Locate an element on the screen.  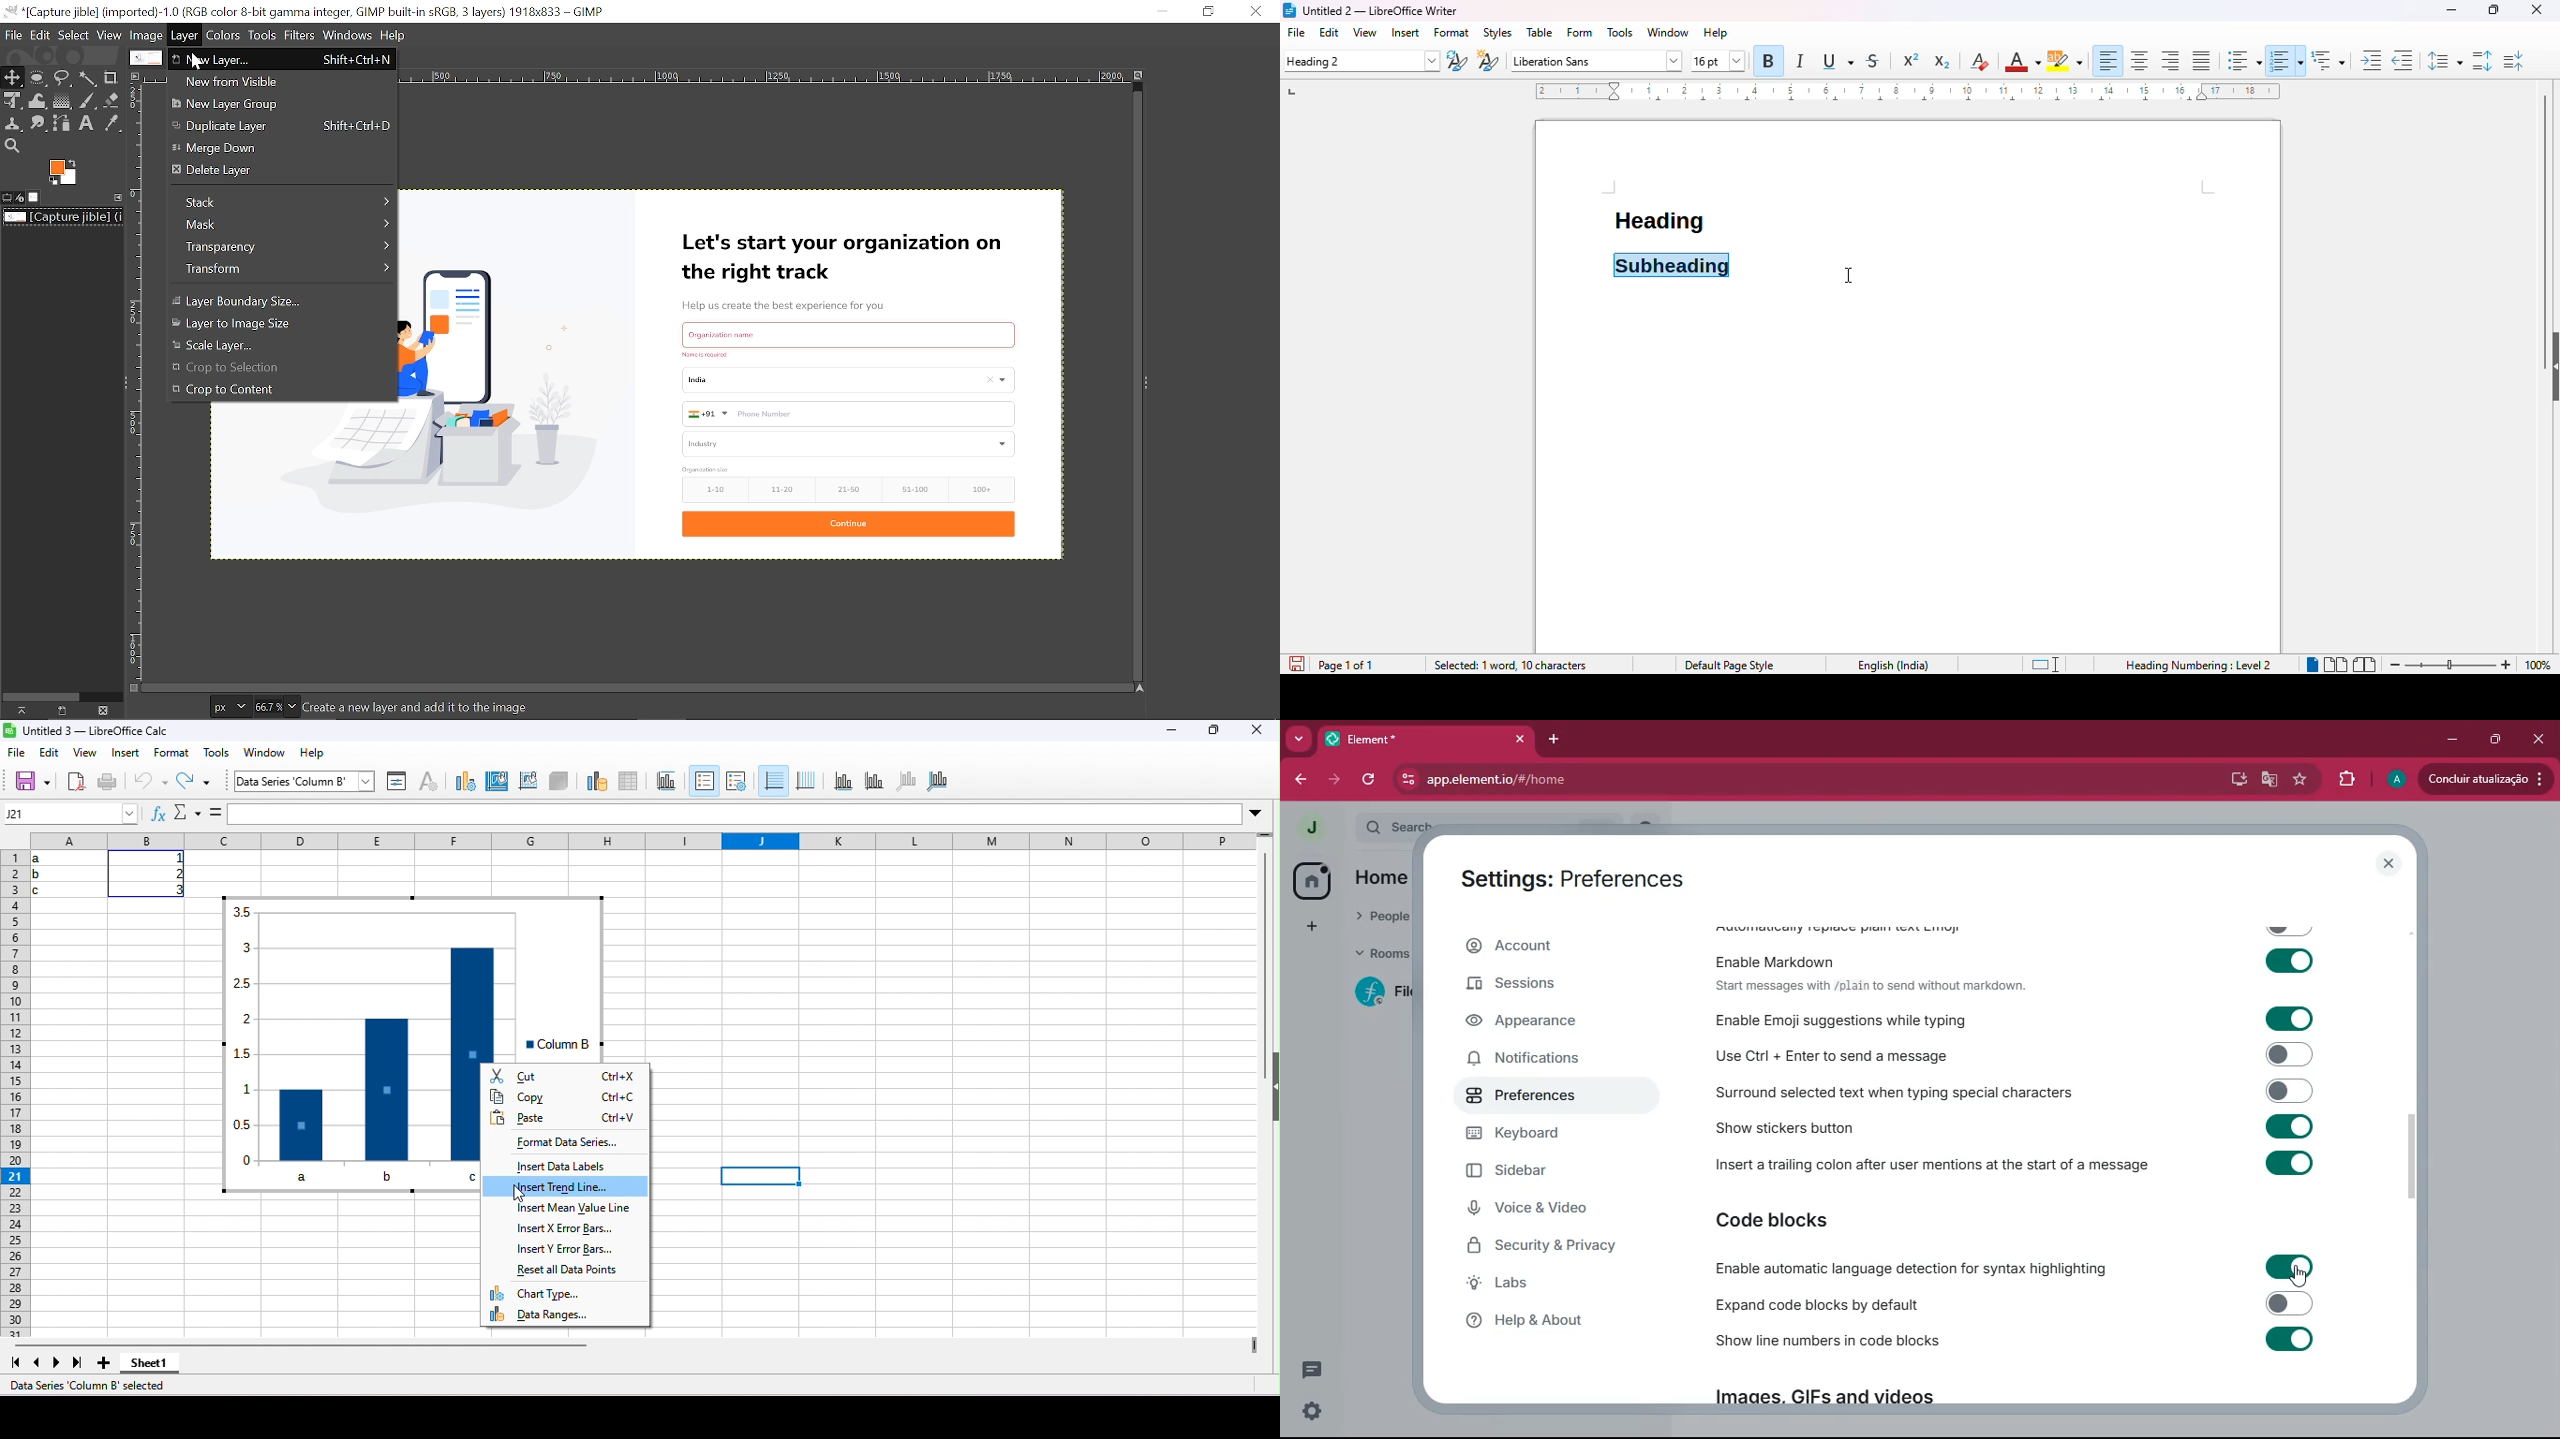
settings : preferences is located at coordinates (1585, 877).